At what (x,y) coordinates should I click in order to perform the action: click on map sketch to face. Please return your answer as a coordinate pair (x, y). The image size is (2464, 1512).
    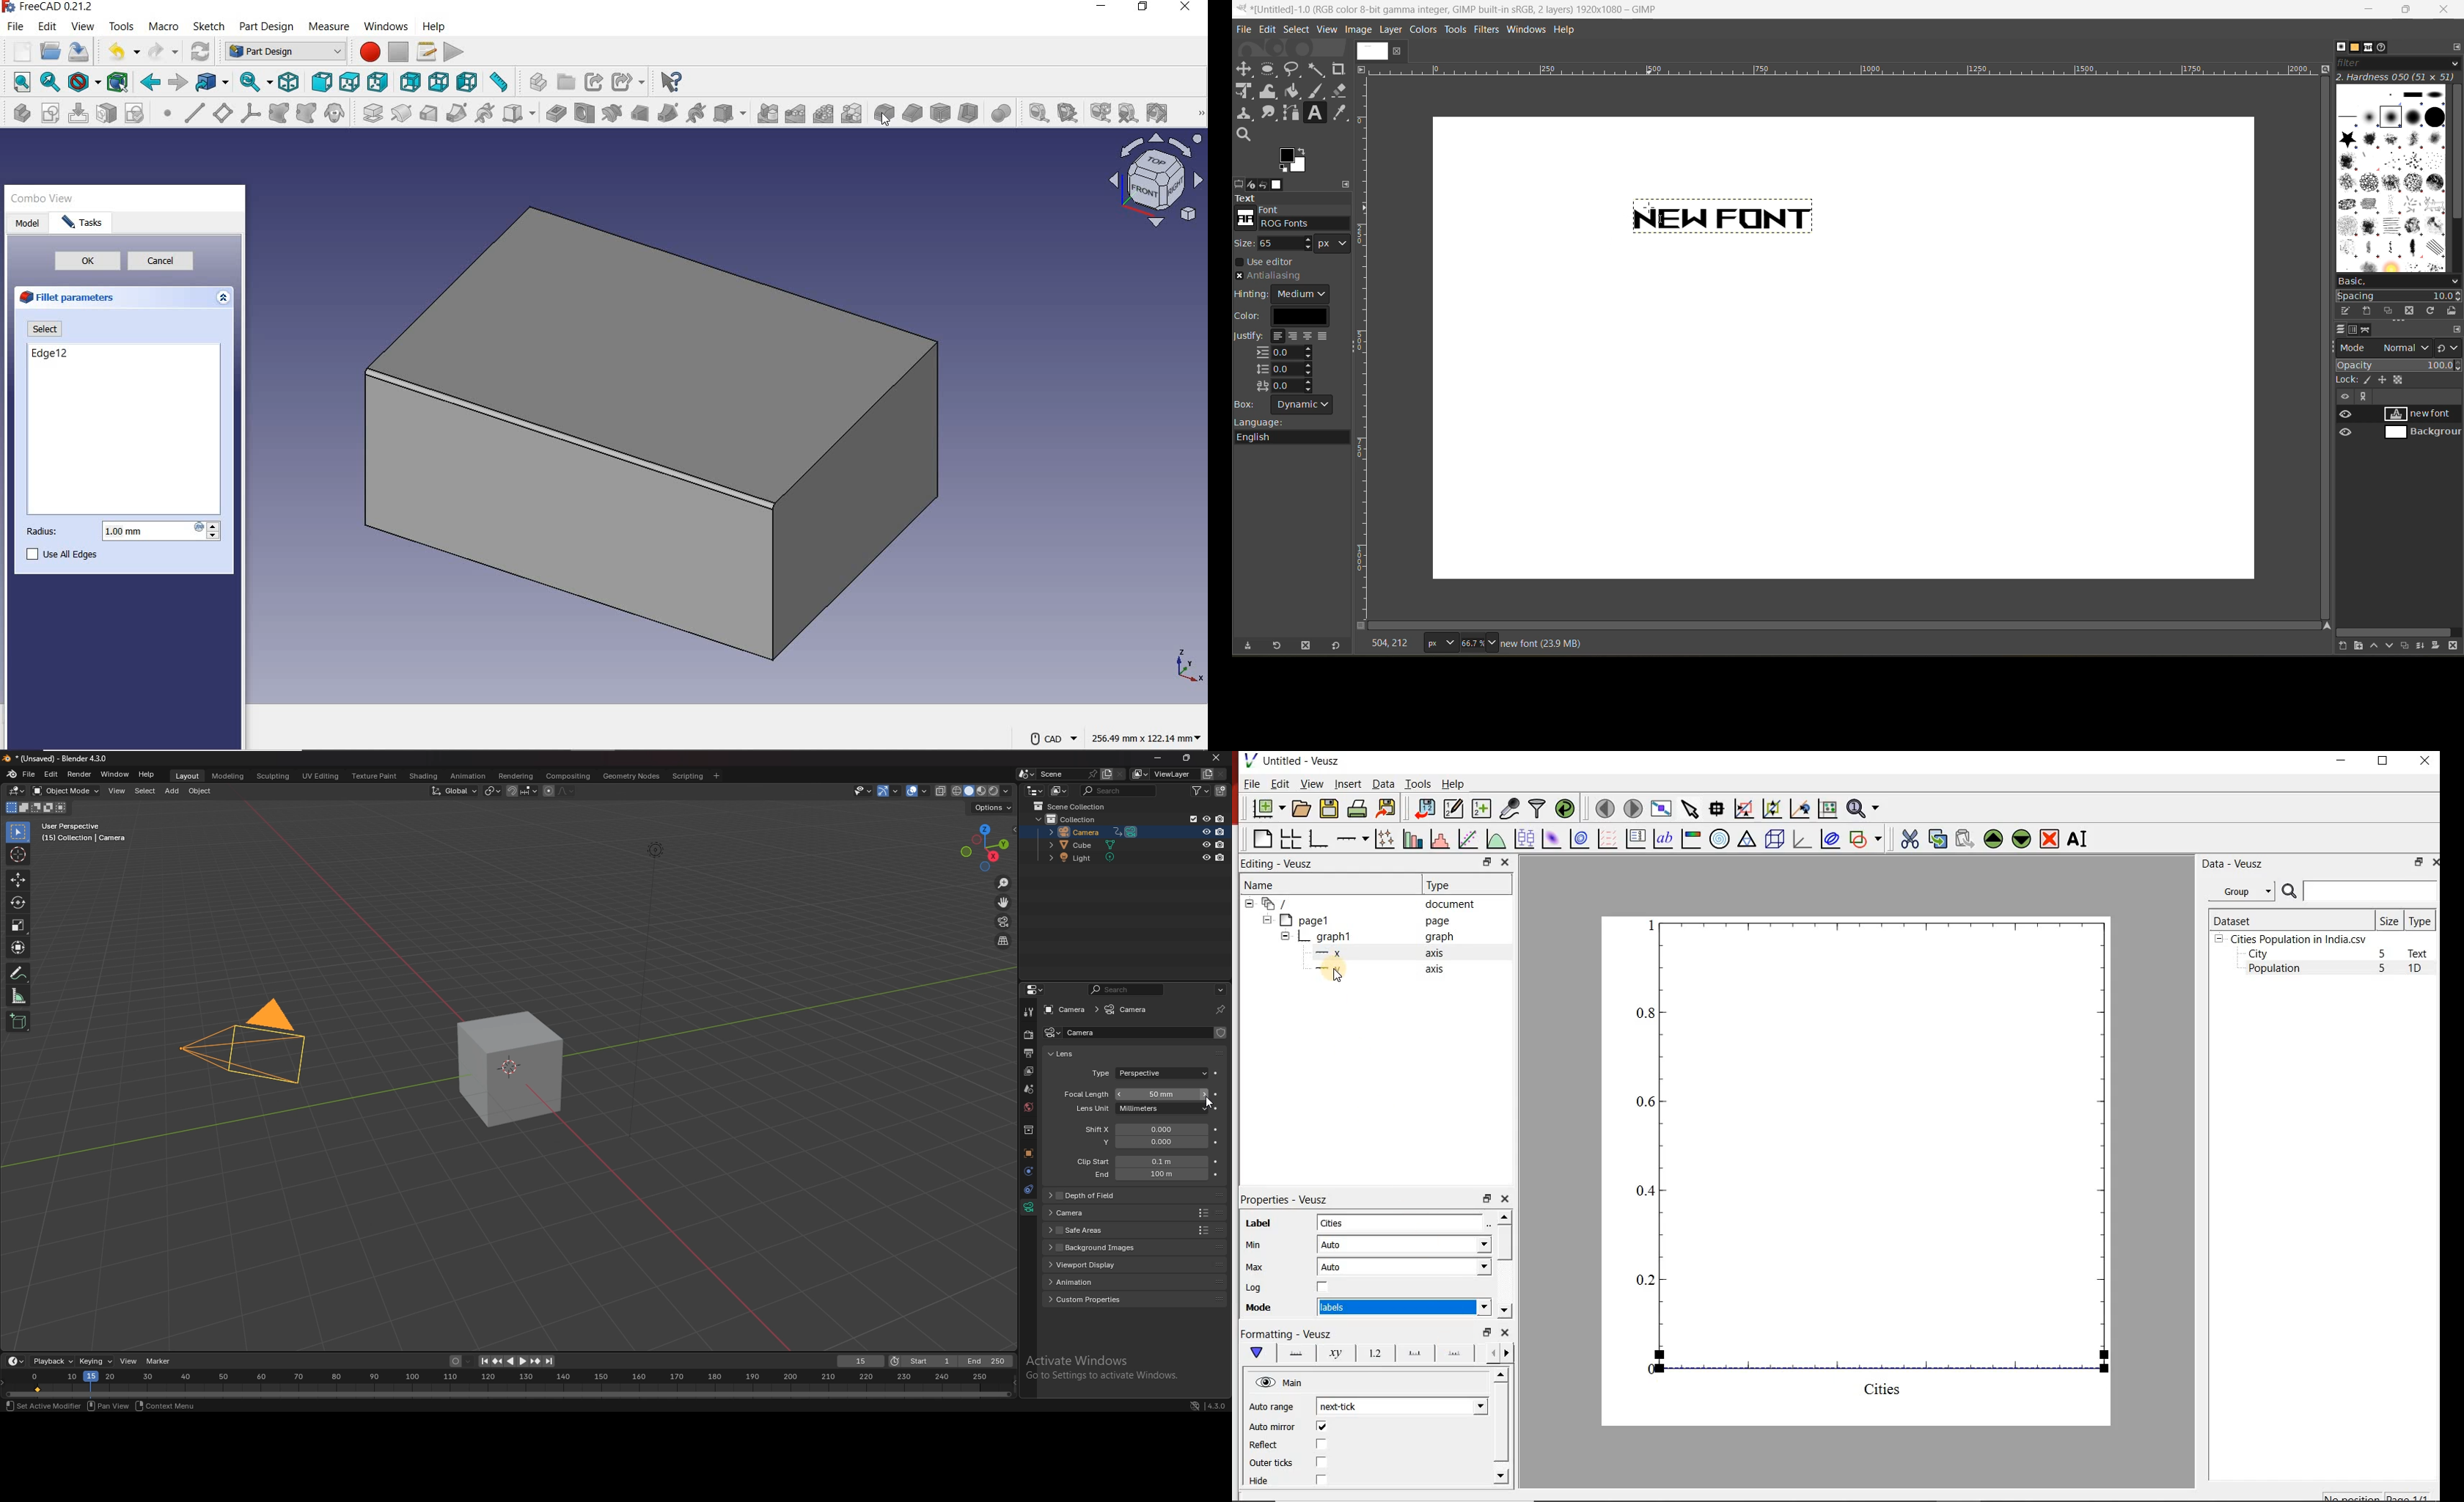
    Looking at the image, I should click on (106, 114).